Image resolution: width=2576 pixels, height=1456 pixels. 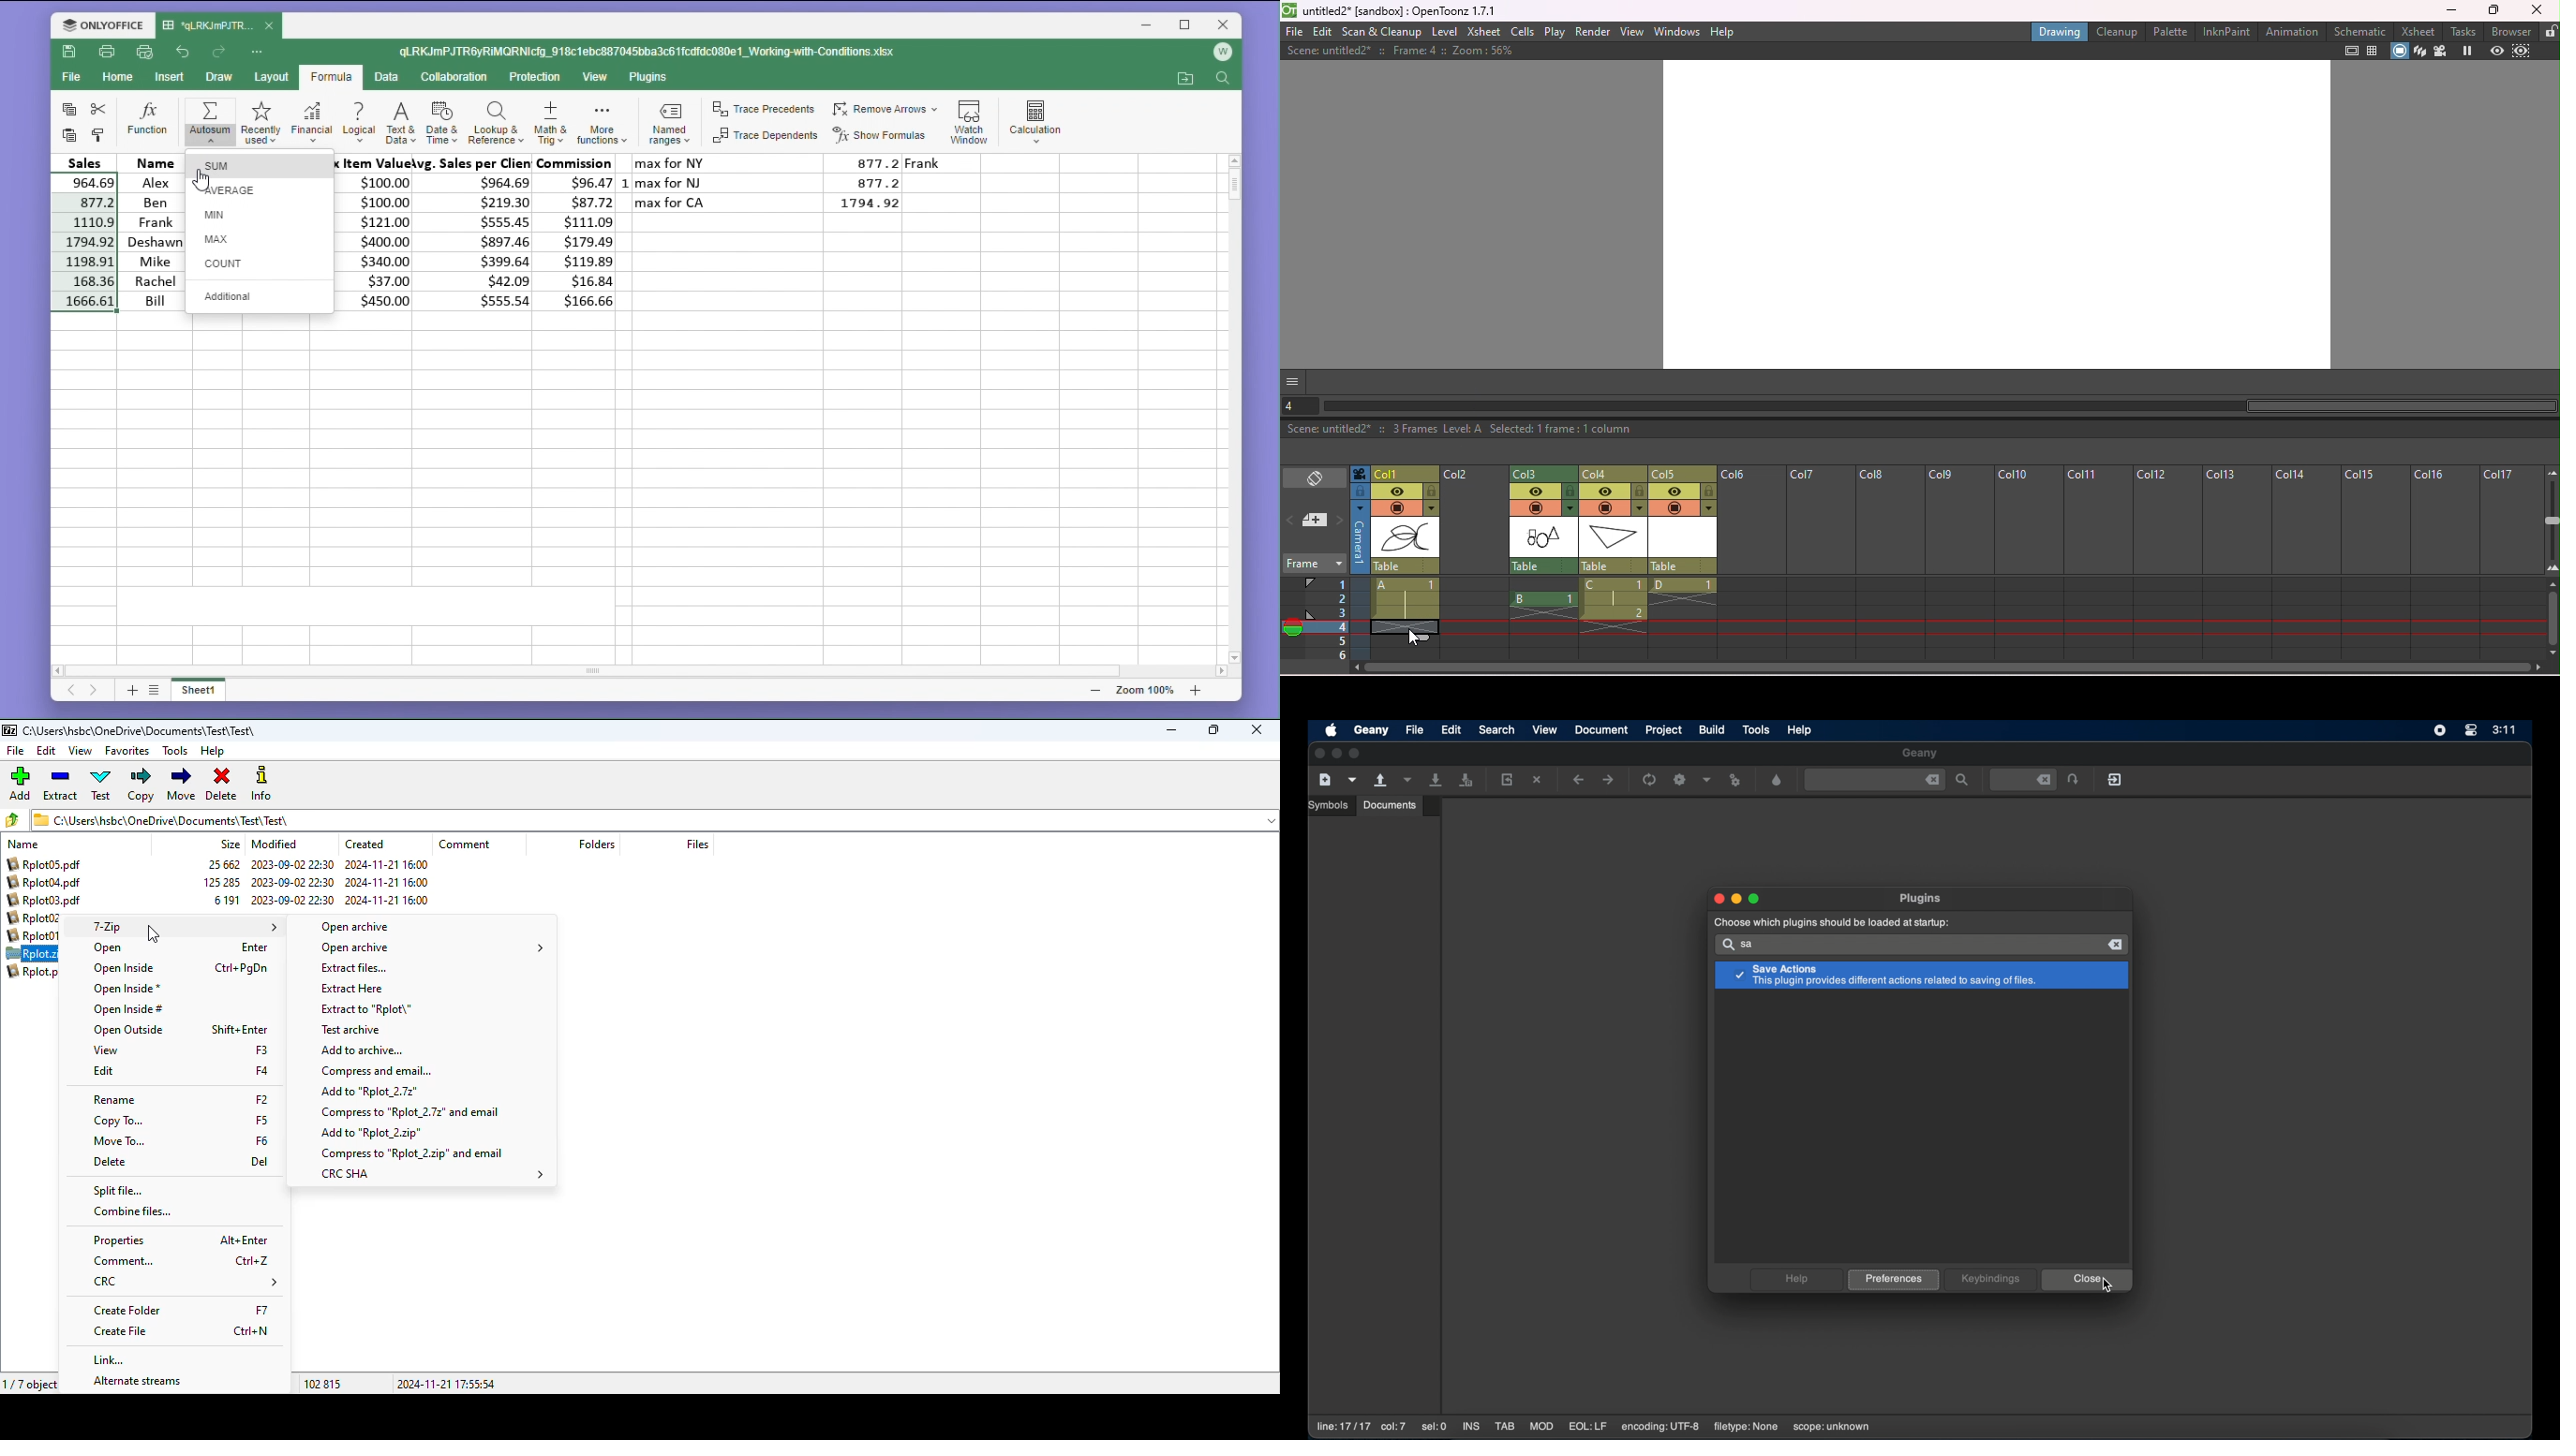 What do you see at coordinates (390, 77) in the screenshot?
I see `data` at bounding box center [390, 77].